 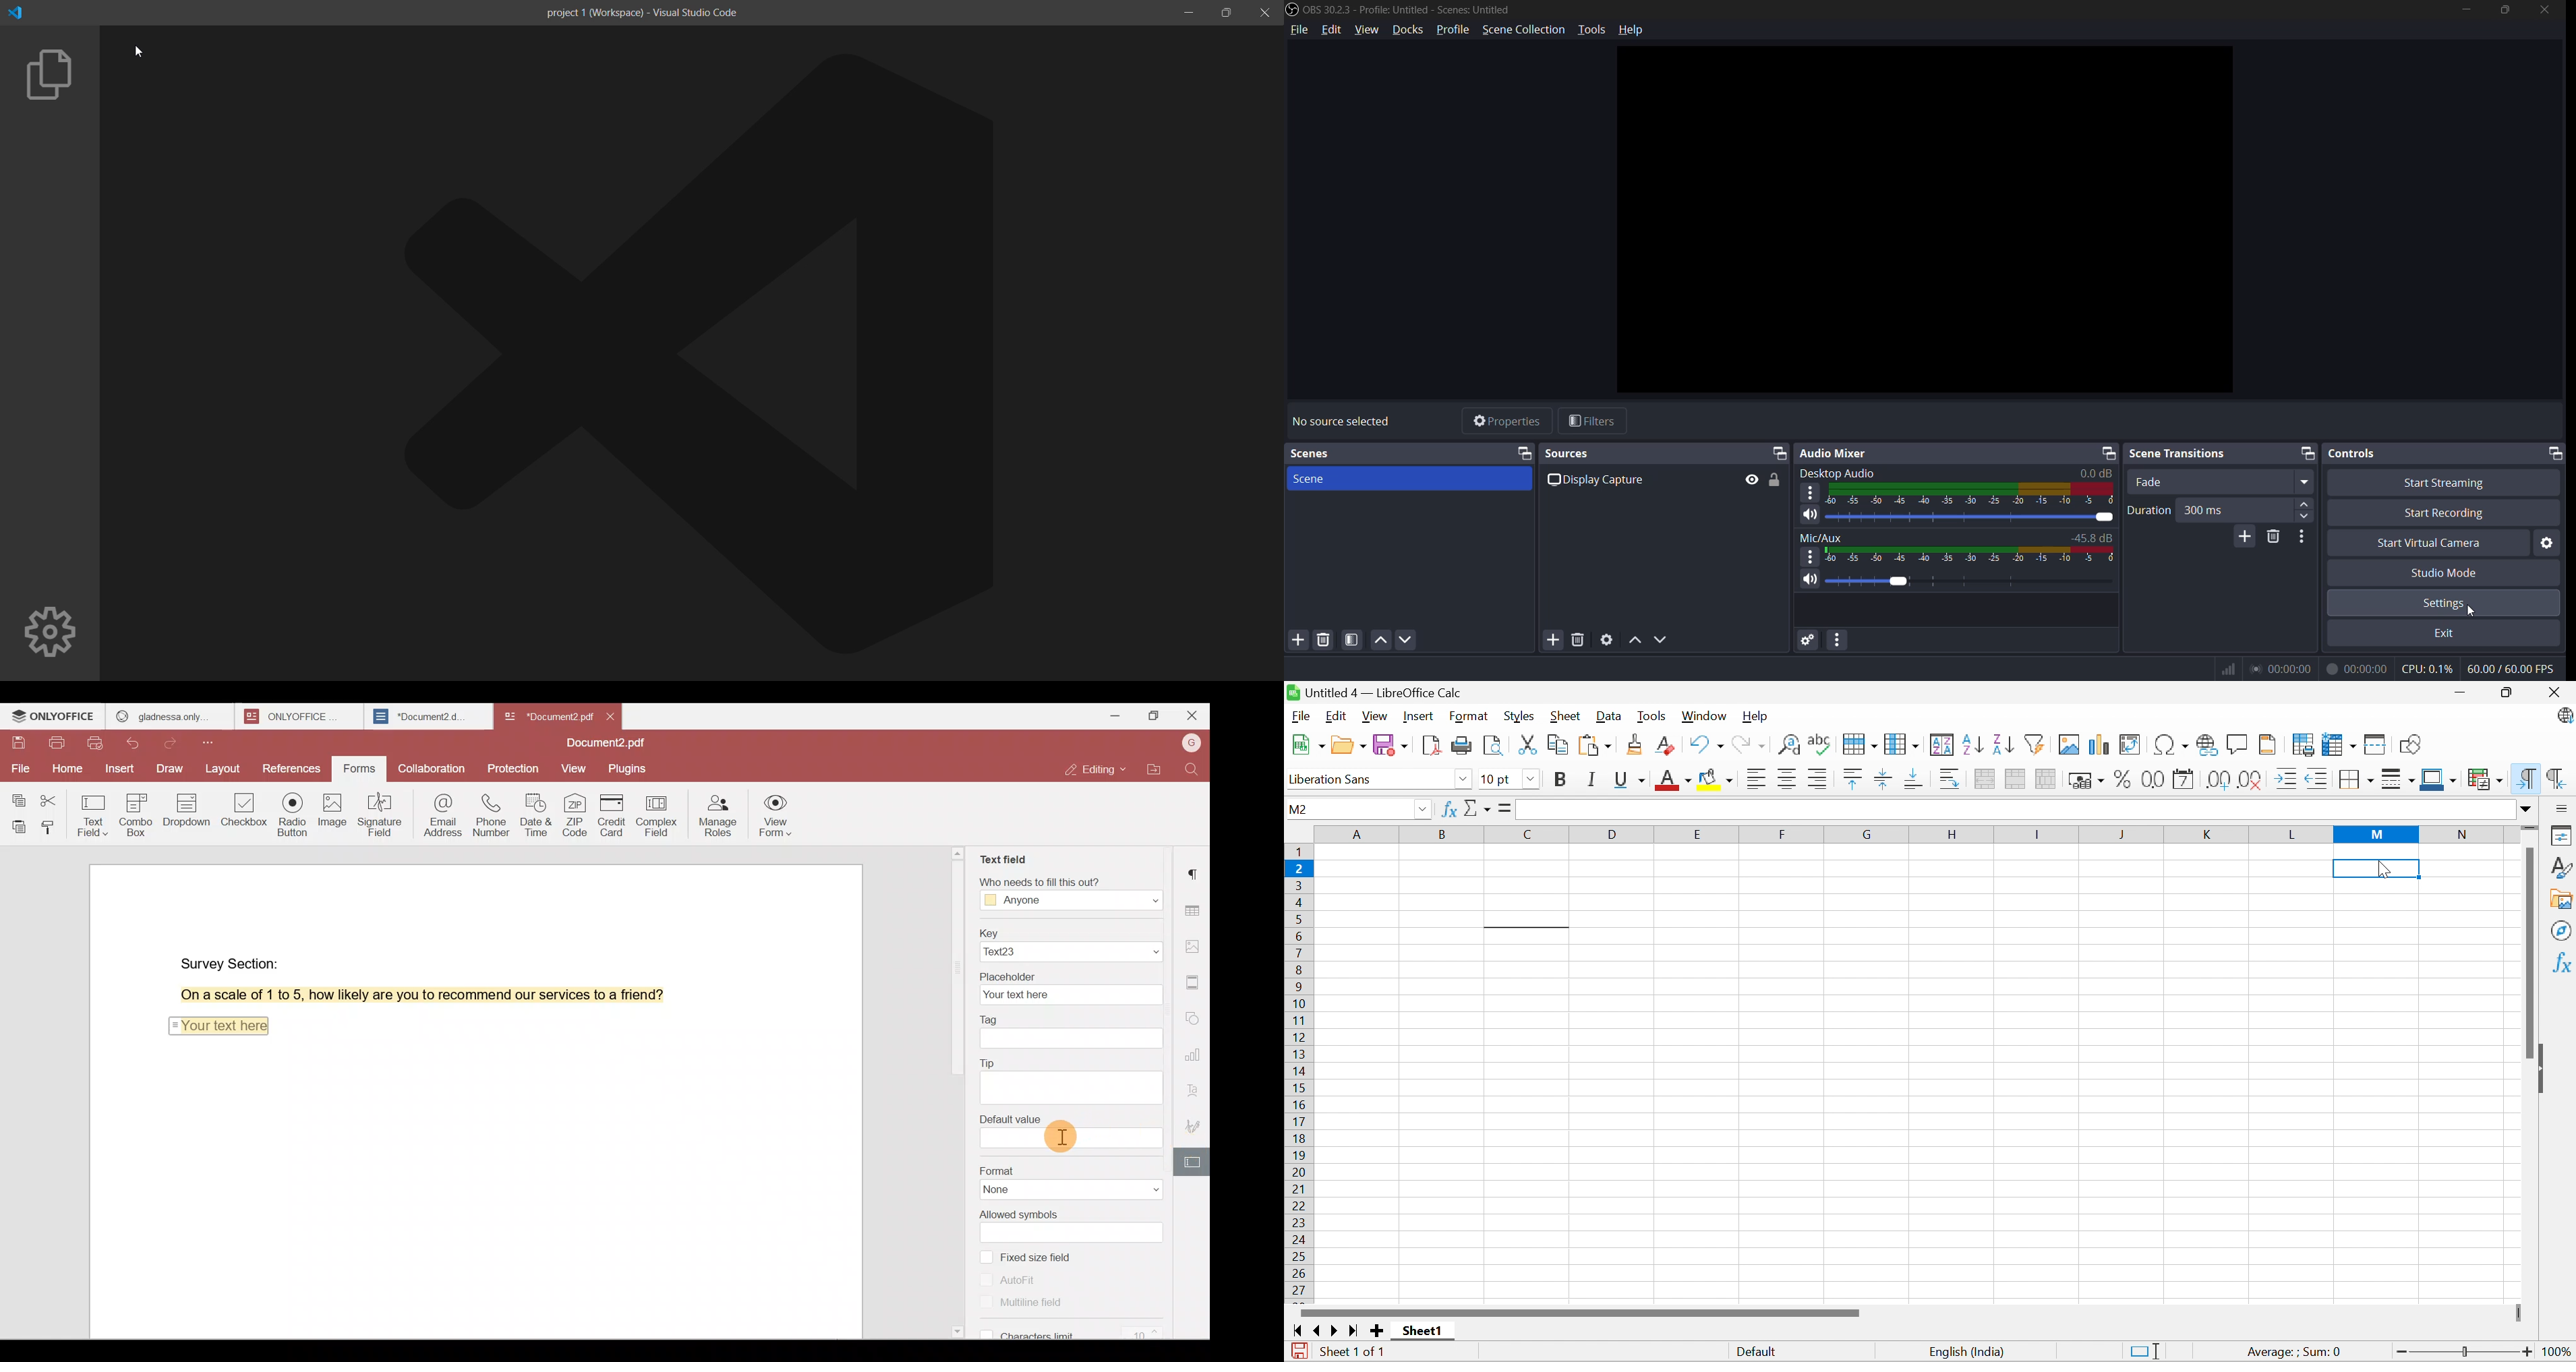 What do you see at coordinates (1706, 744) in the screenshot?
I see `Undo` at bounding box center [1706, 744].